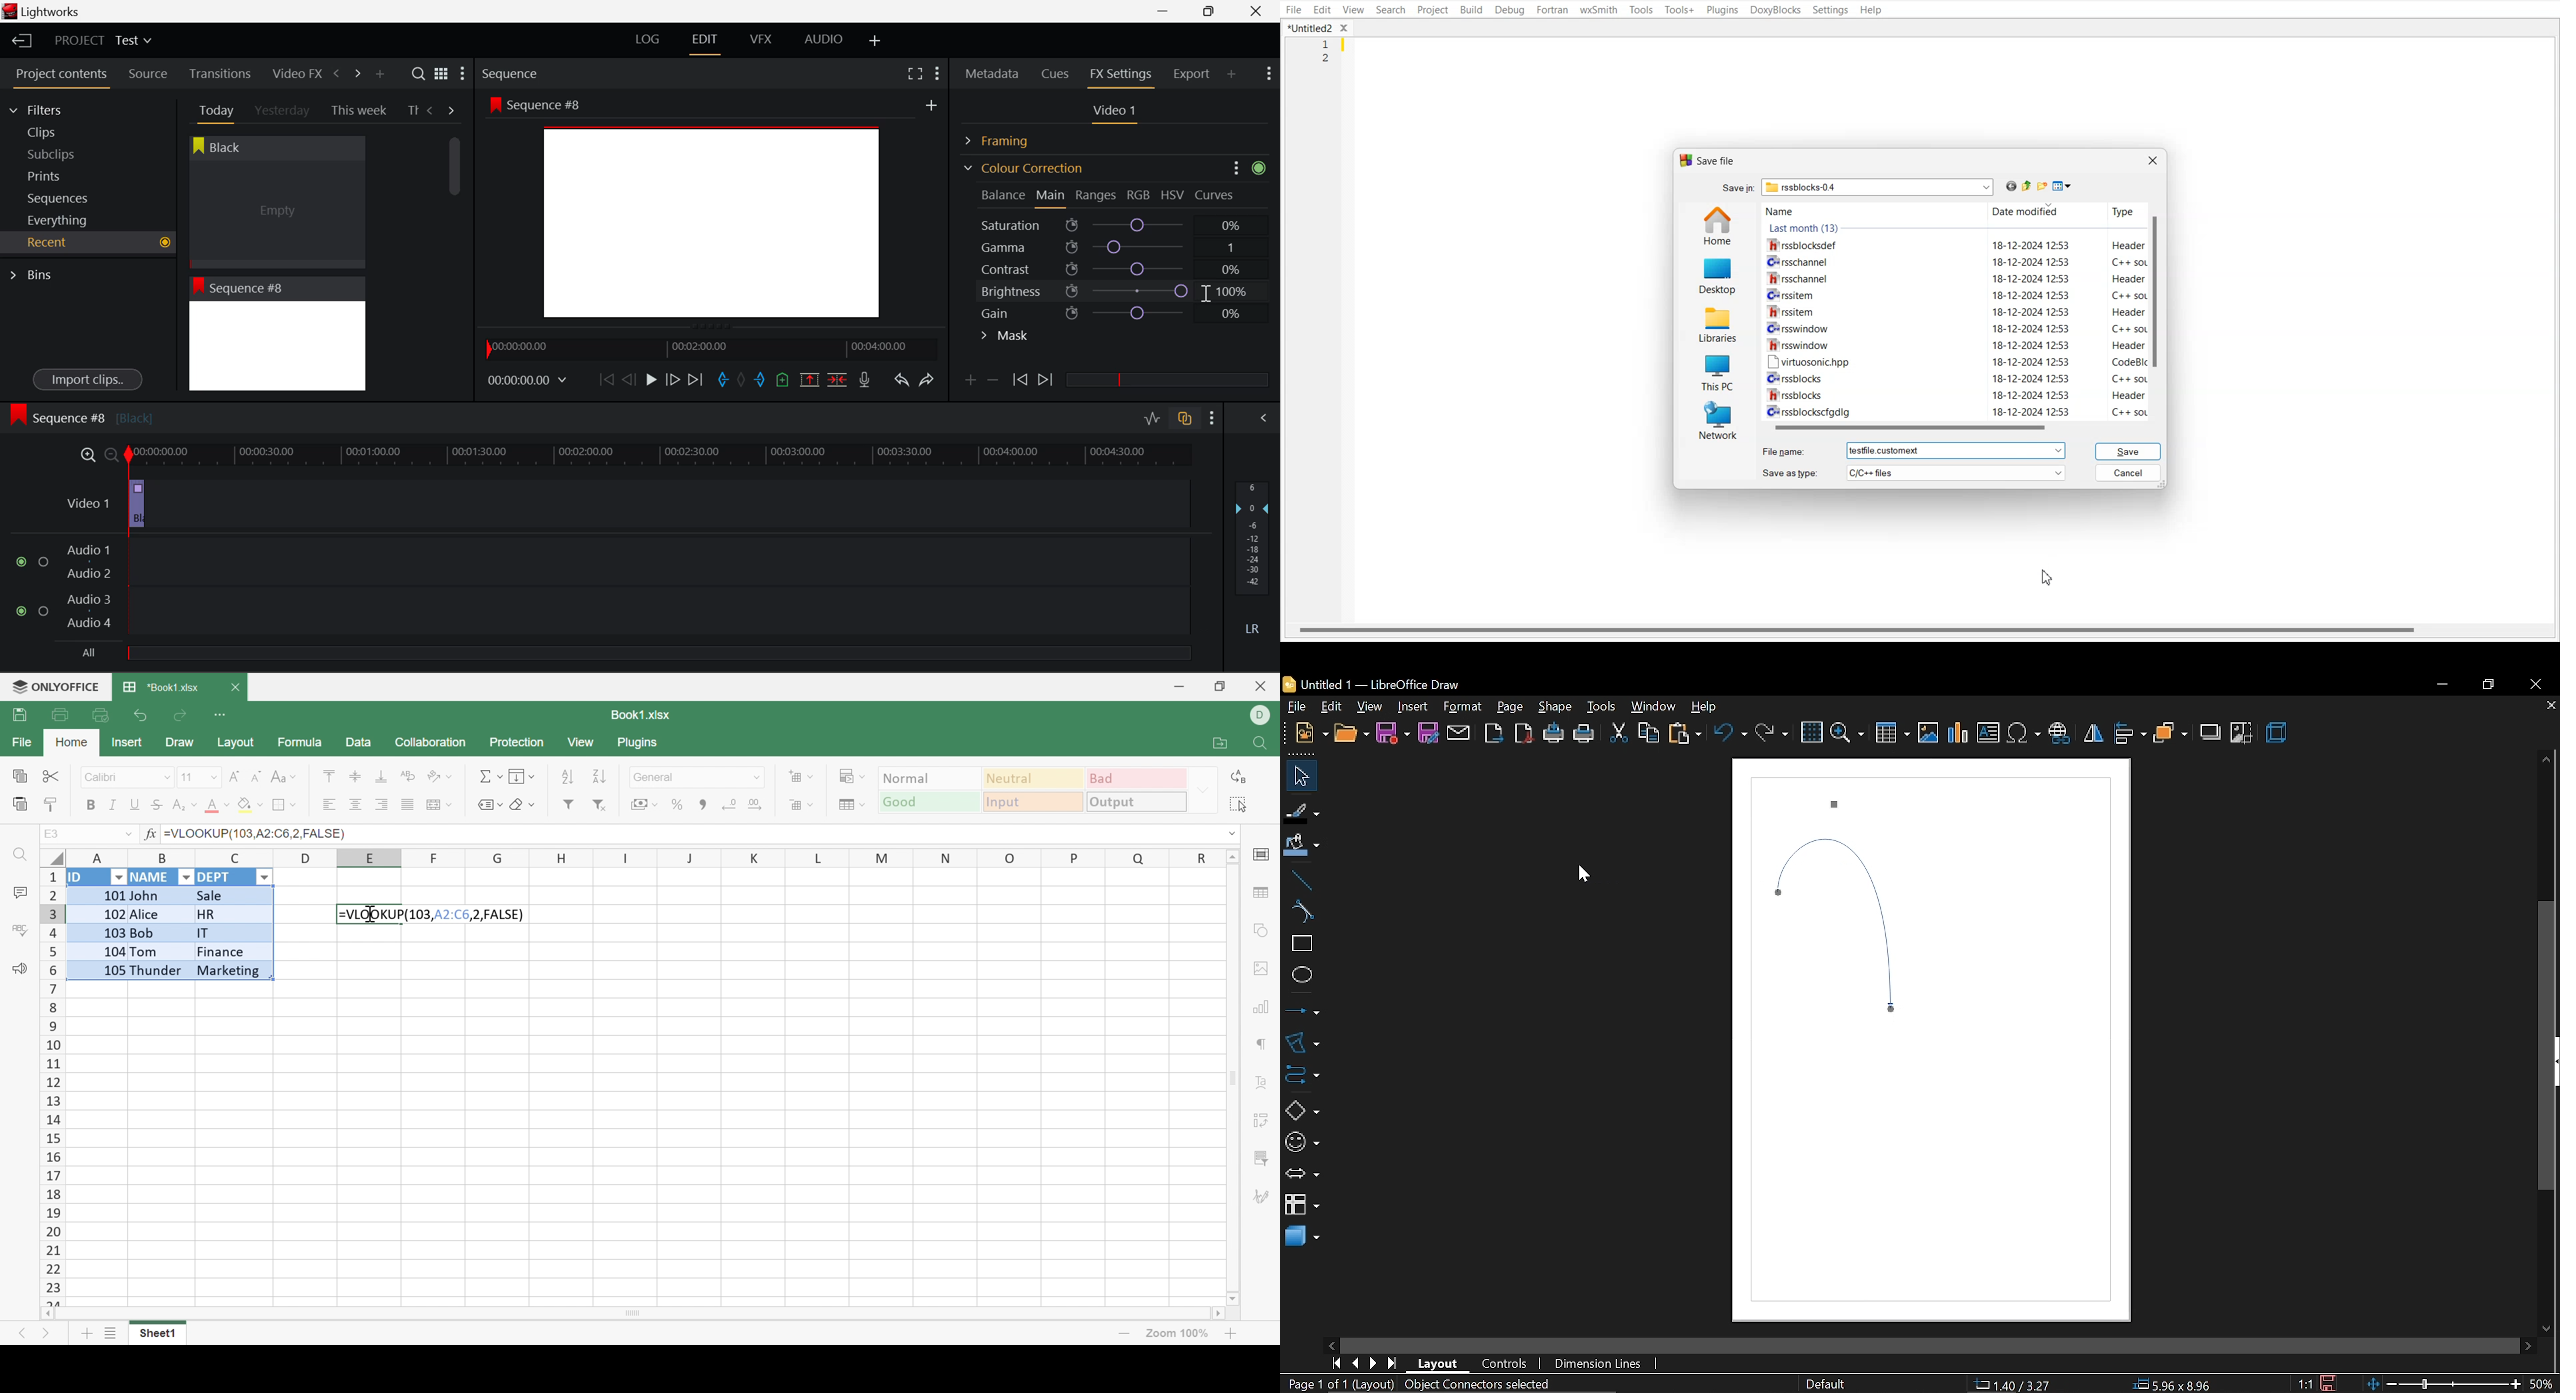  Describe the element at coordinates (647, 39) in the screenshot. I see `LOG Layout` at that location.